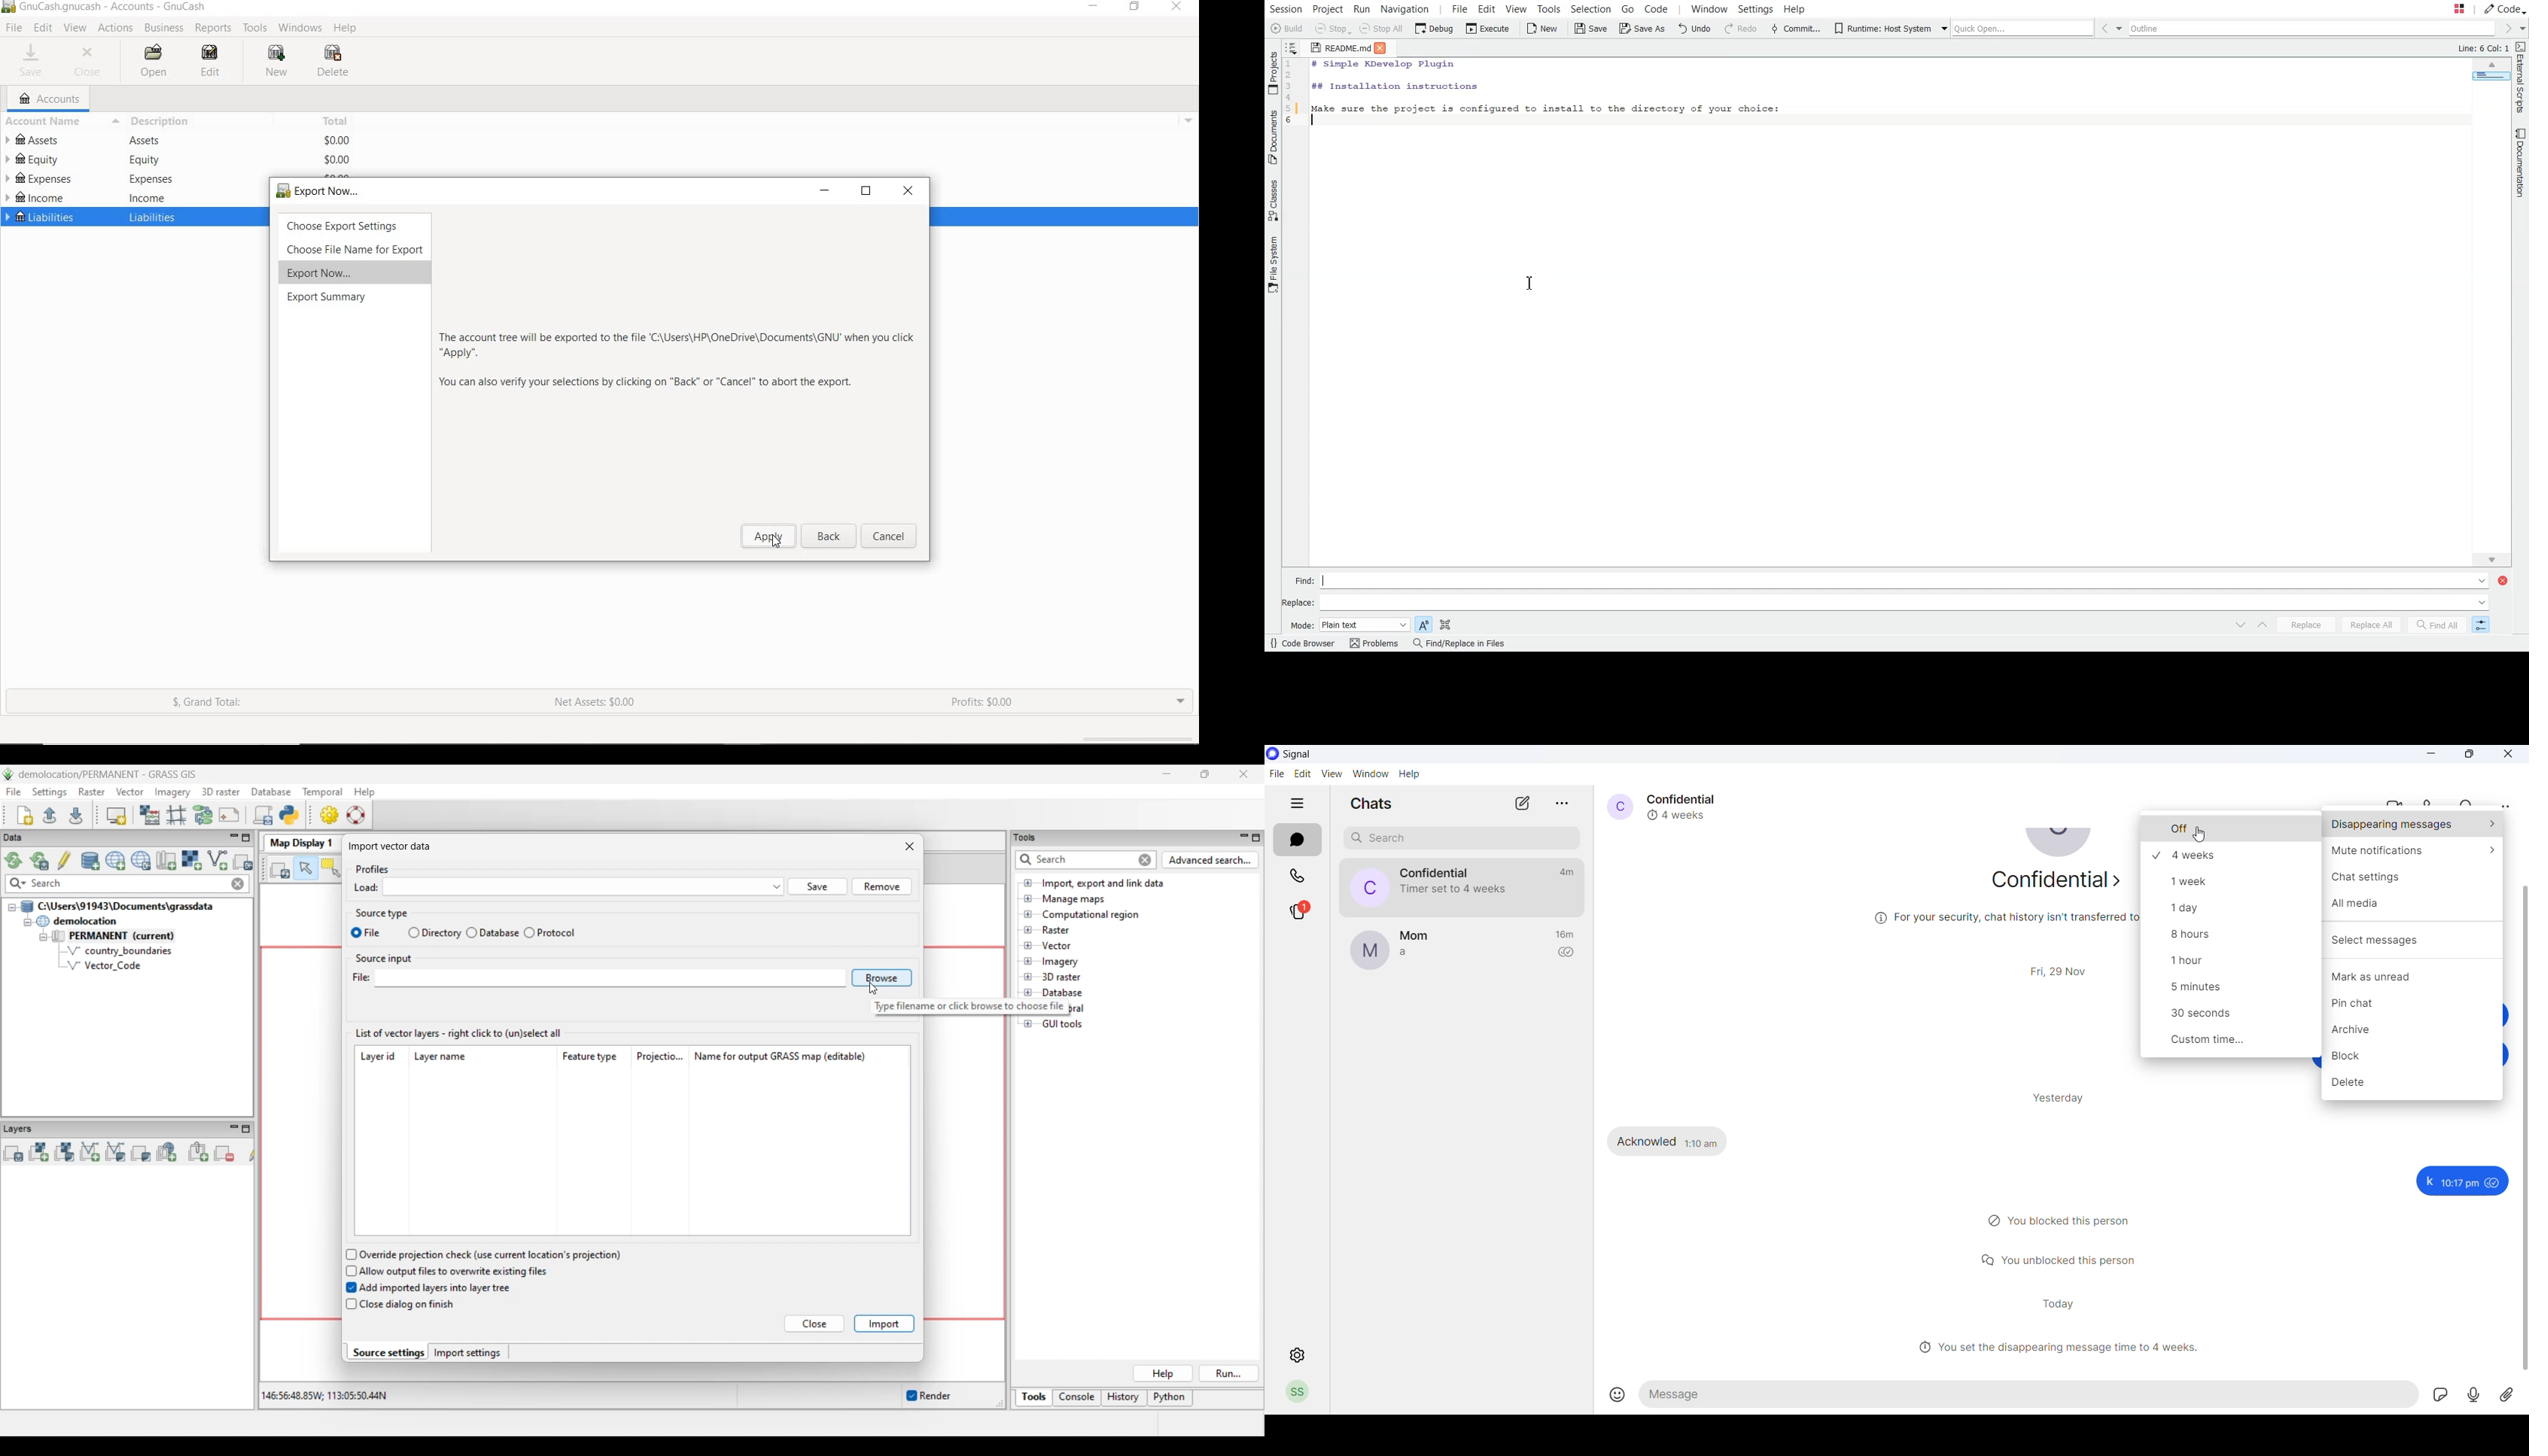  I want to click on more options, so click(2504, 806).